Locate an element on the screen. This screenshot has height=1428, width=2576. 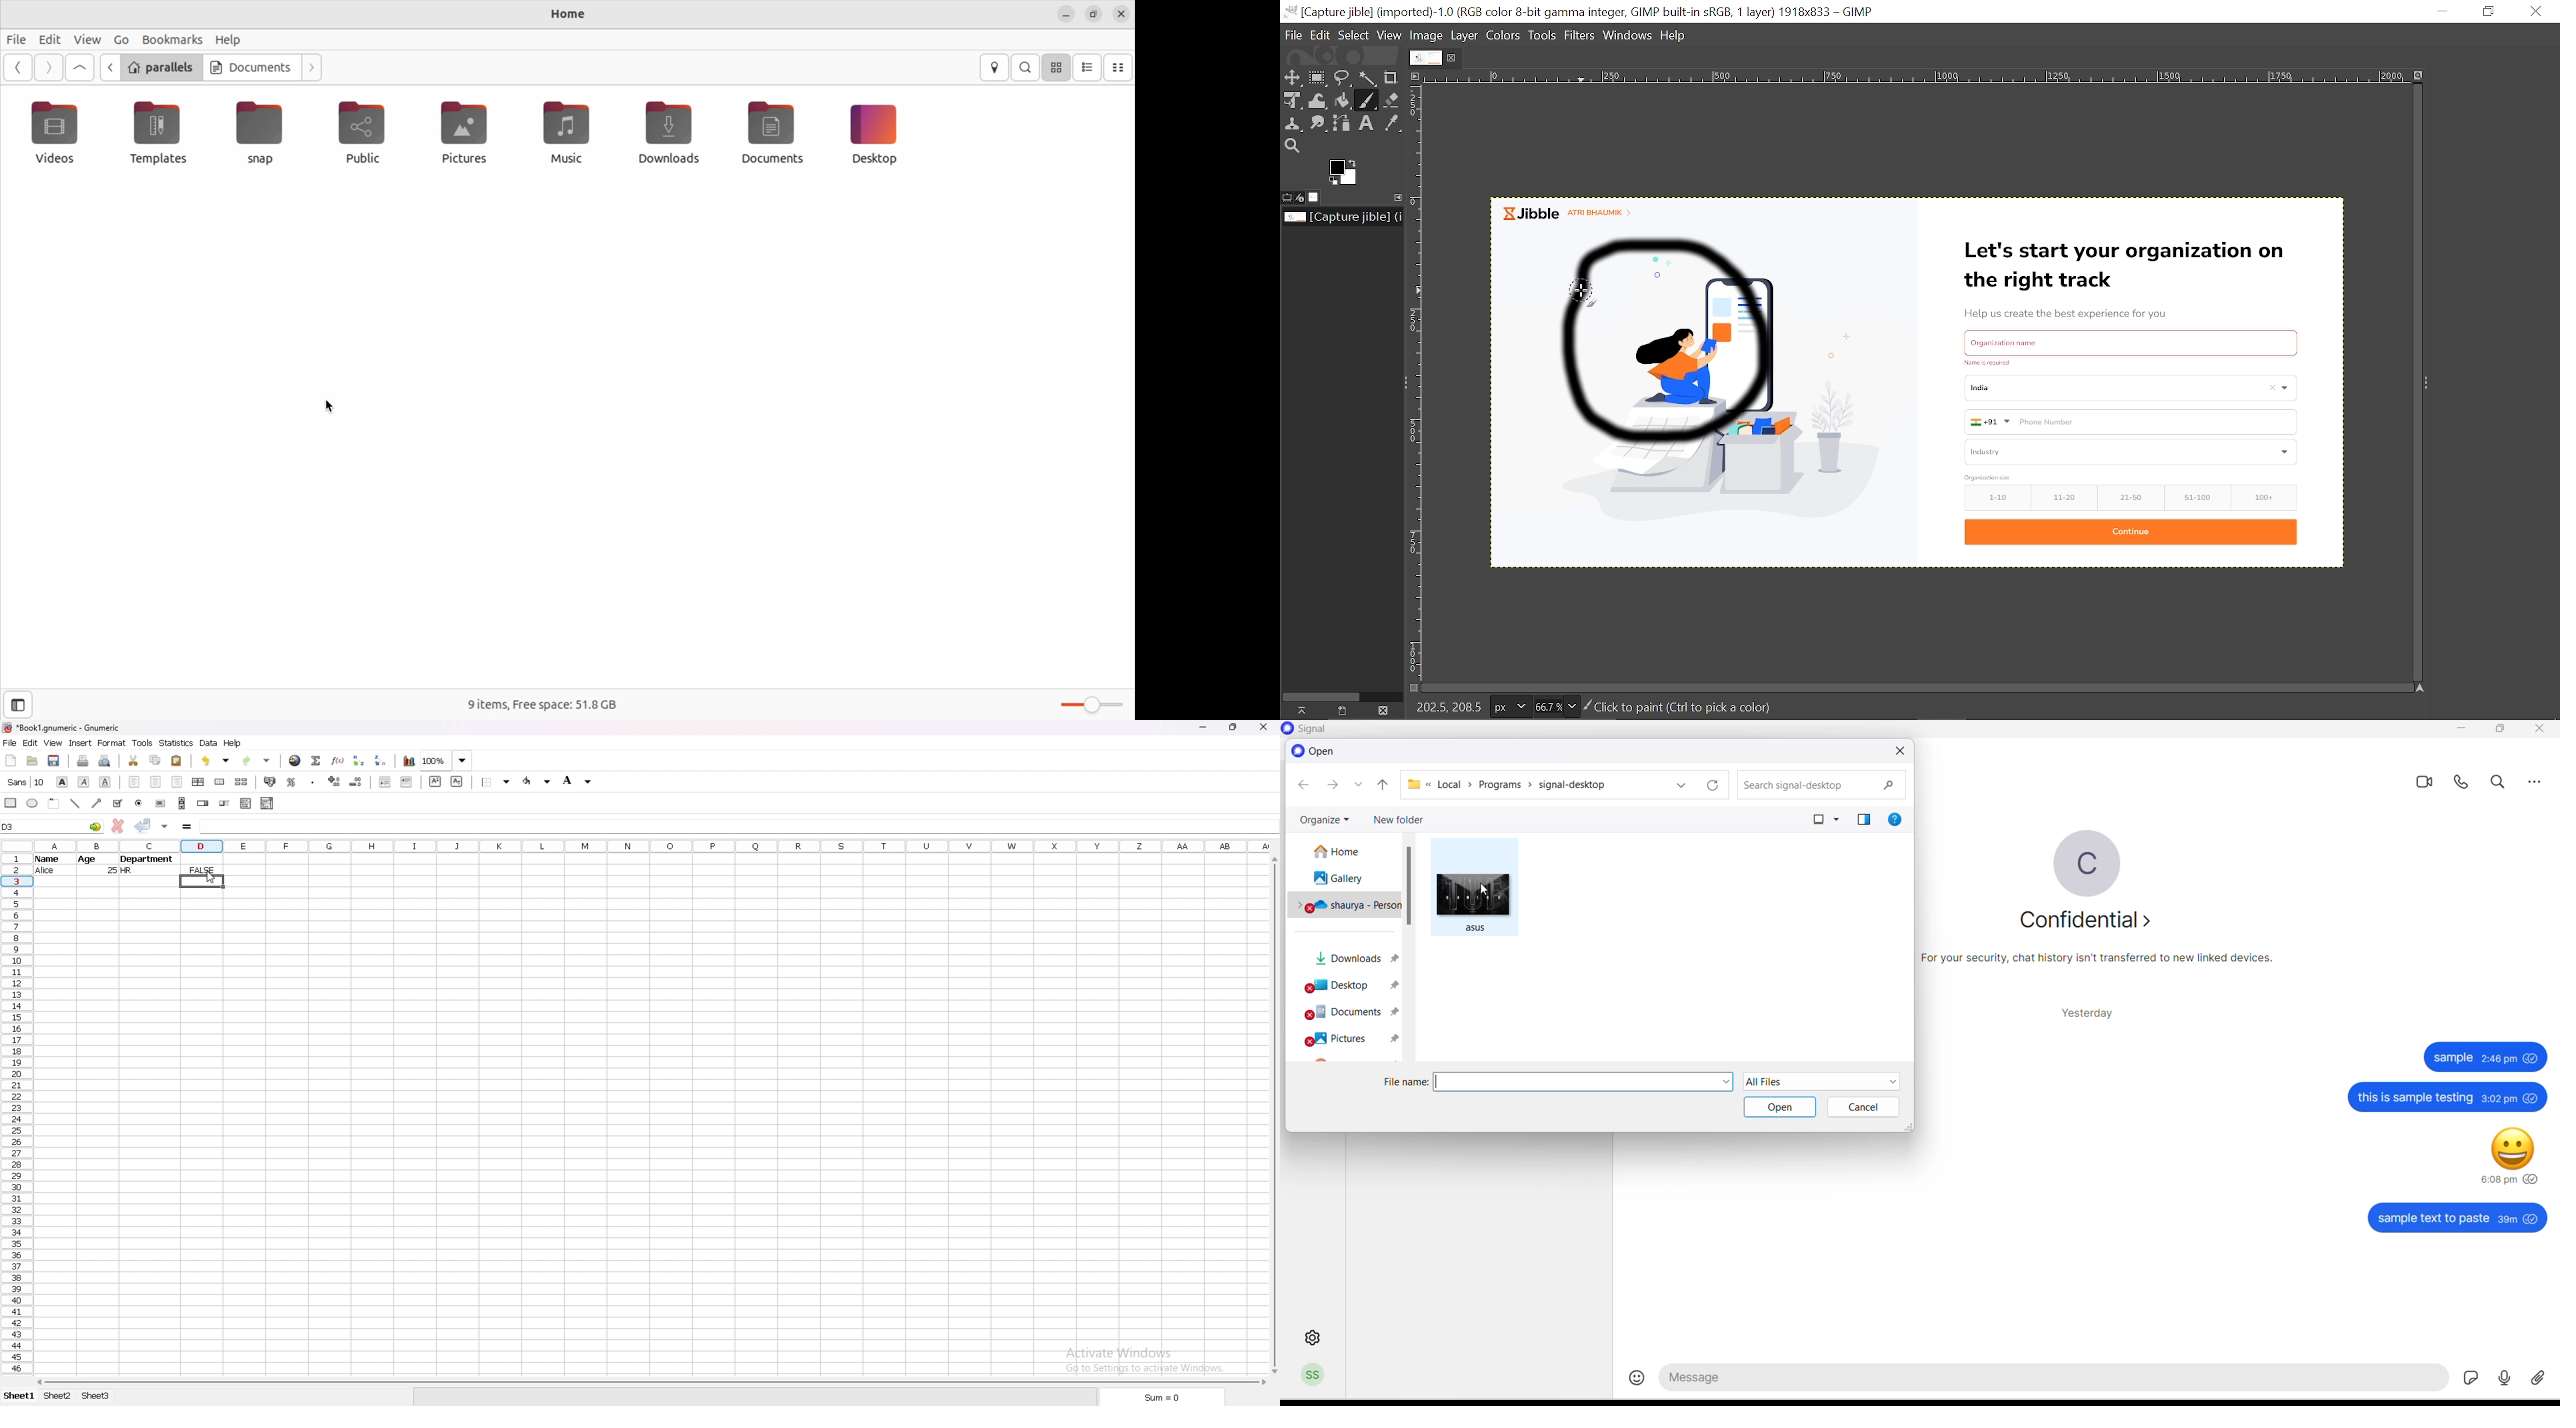
Help is located at coordinates (1675, 36).